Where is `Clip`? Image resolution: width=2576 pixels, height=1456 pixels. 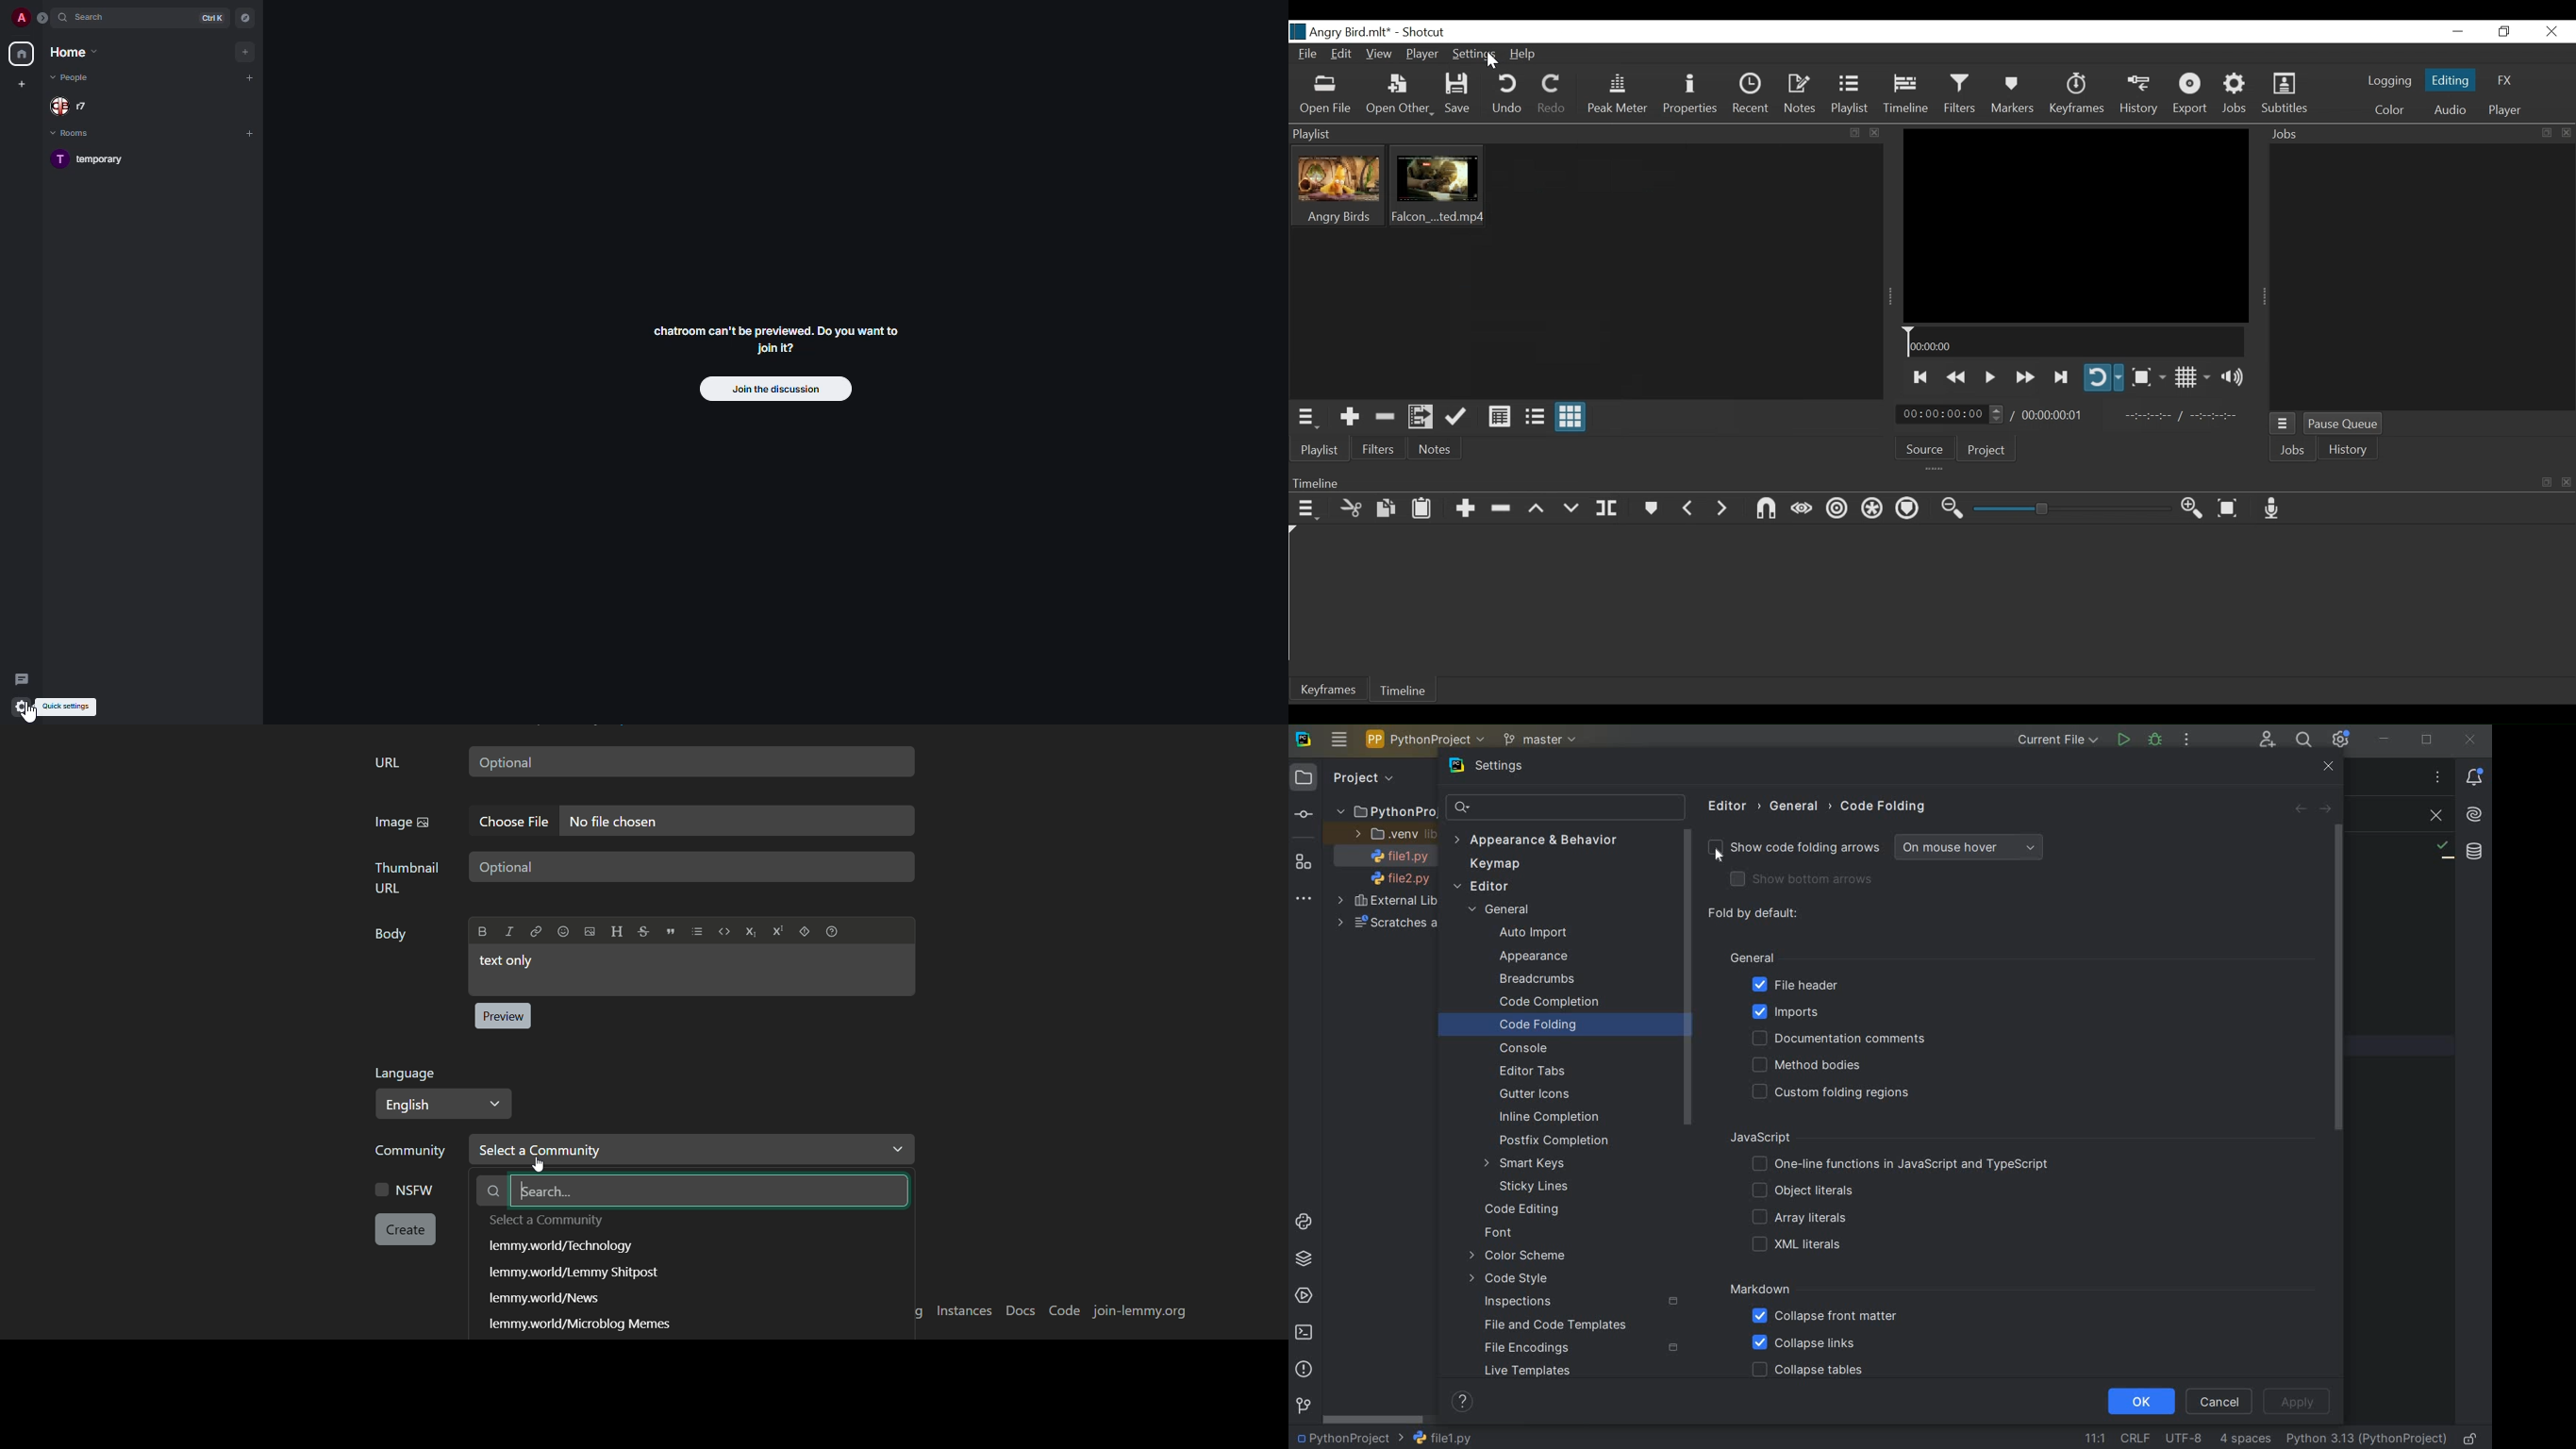 Clip is located at coordinates (1339, 186).